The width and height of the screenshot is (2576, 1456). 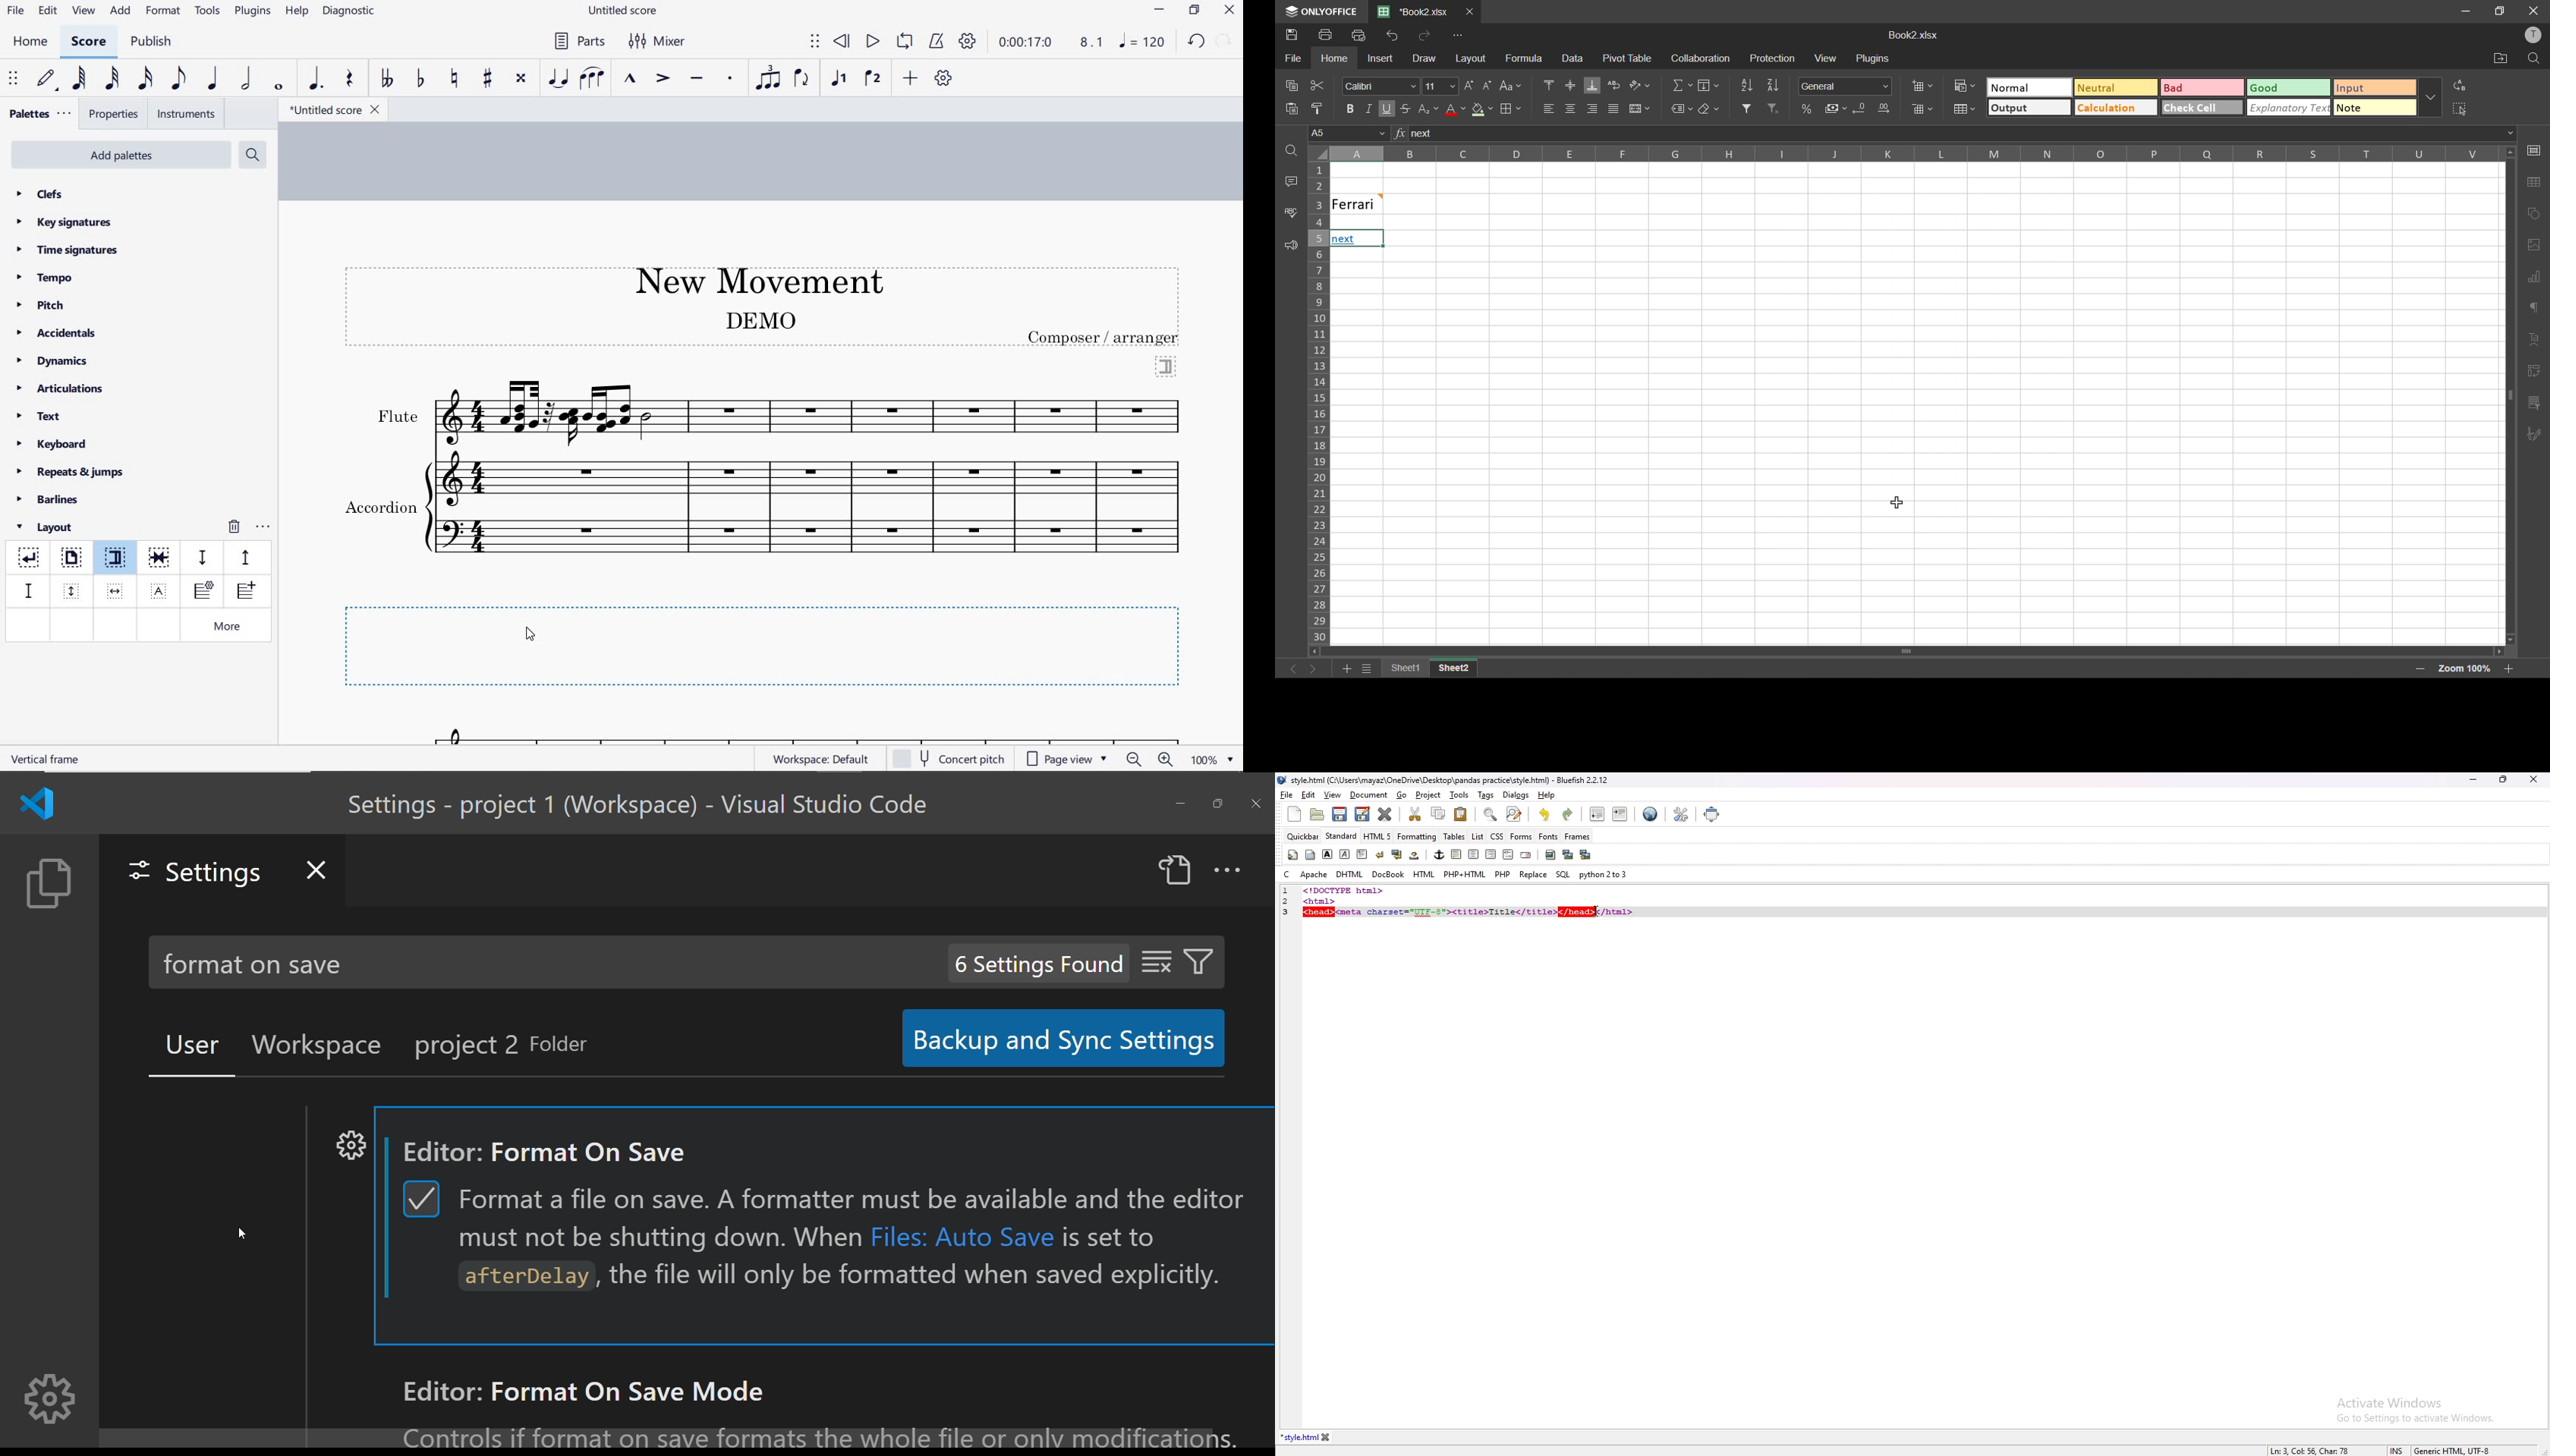 I want to click on palettes, so click(x=38, y=115).